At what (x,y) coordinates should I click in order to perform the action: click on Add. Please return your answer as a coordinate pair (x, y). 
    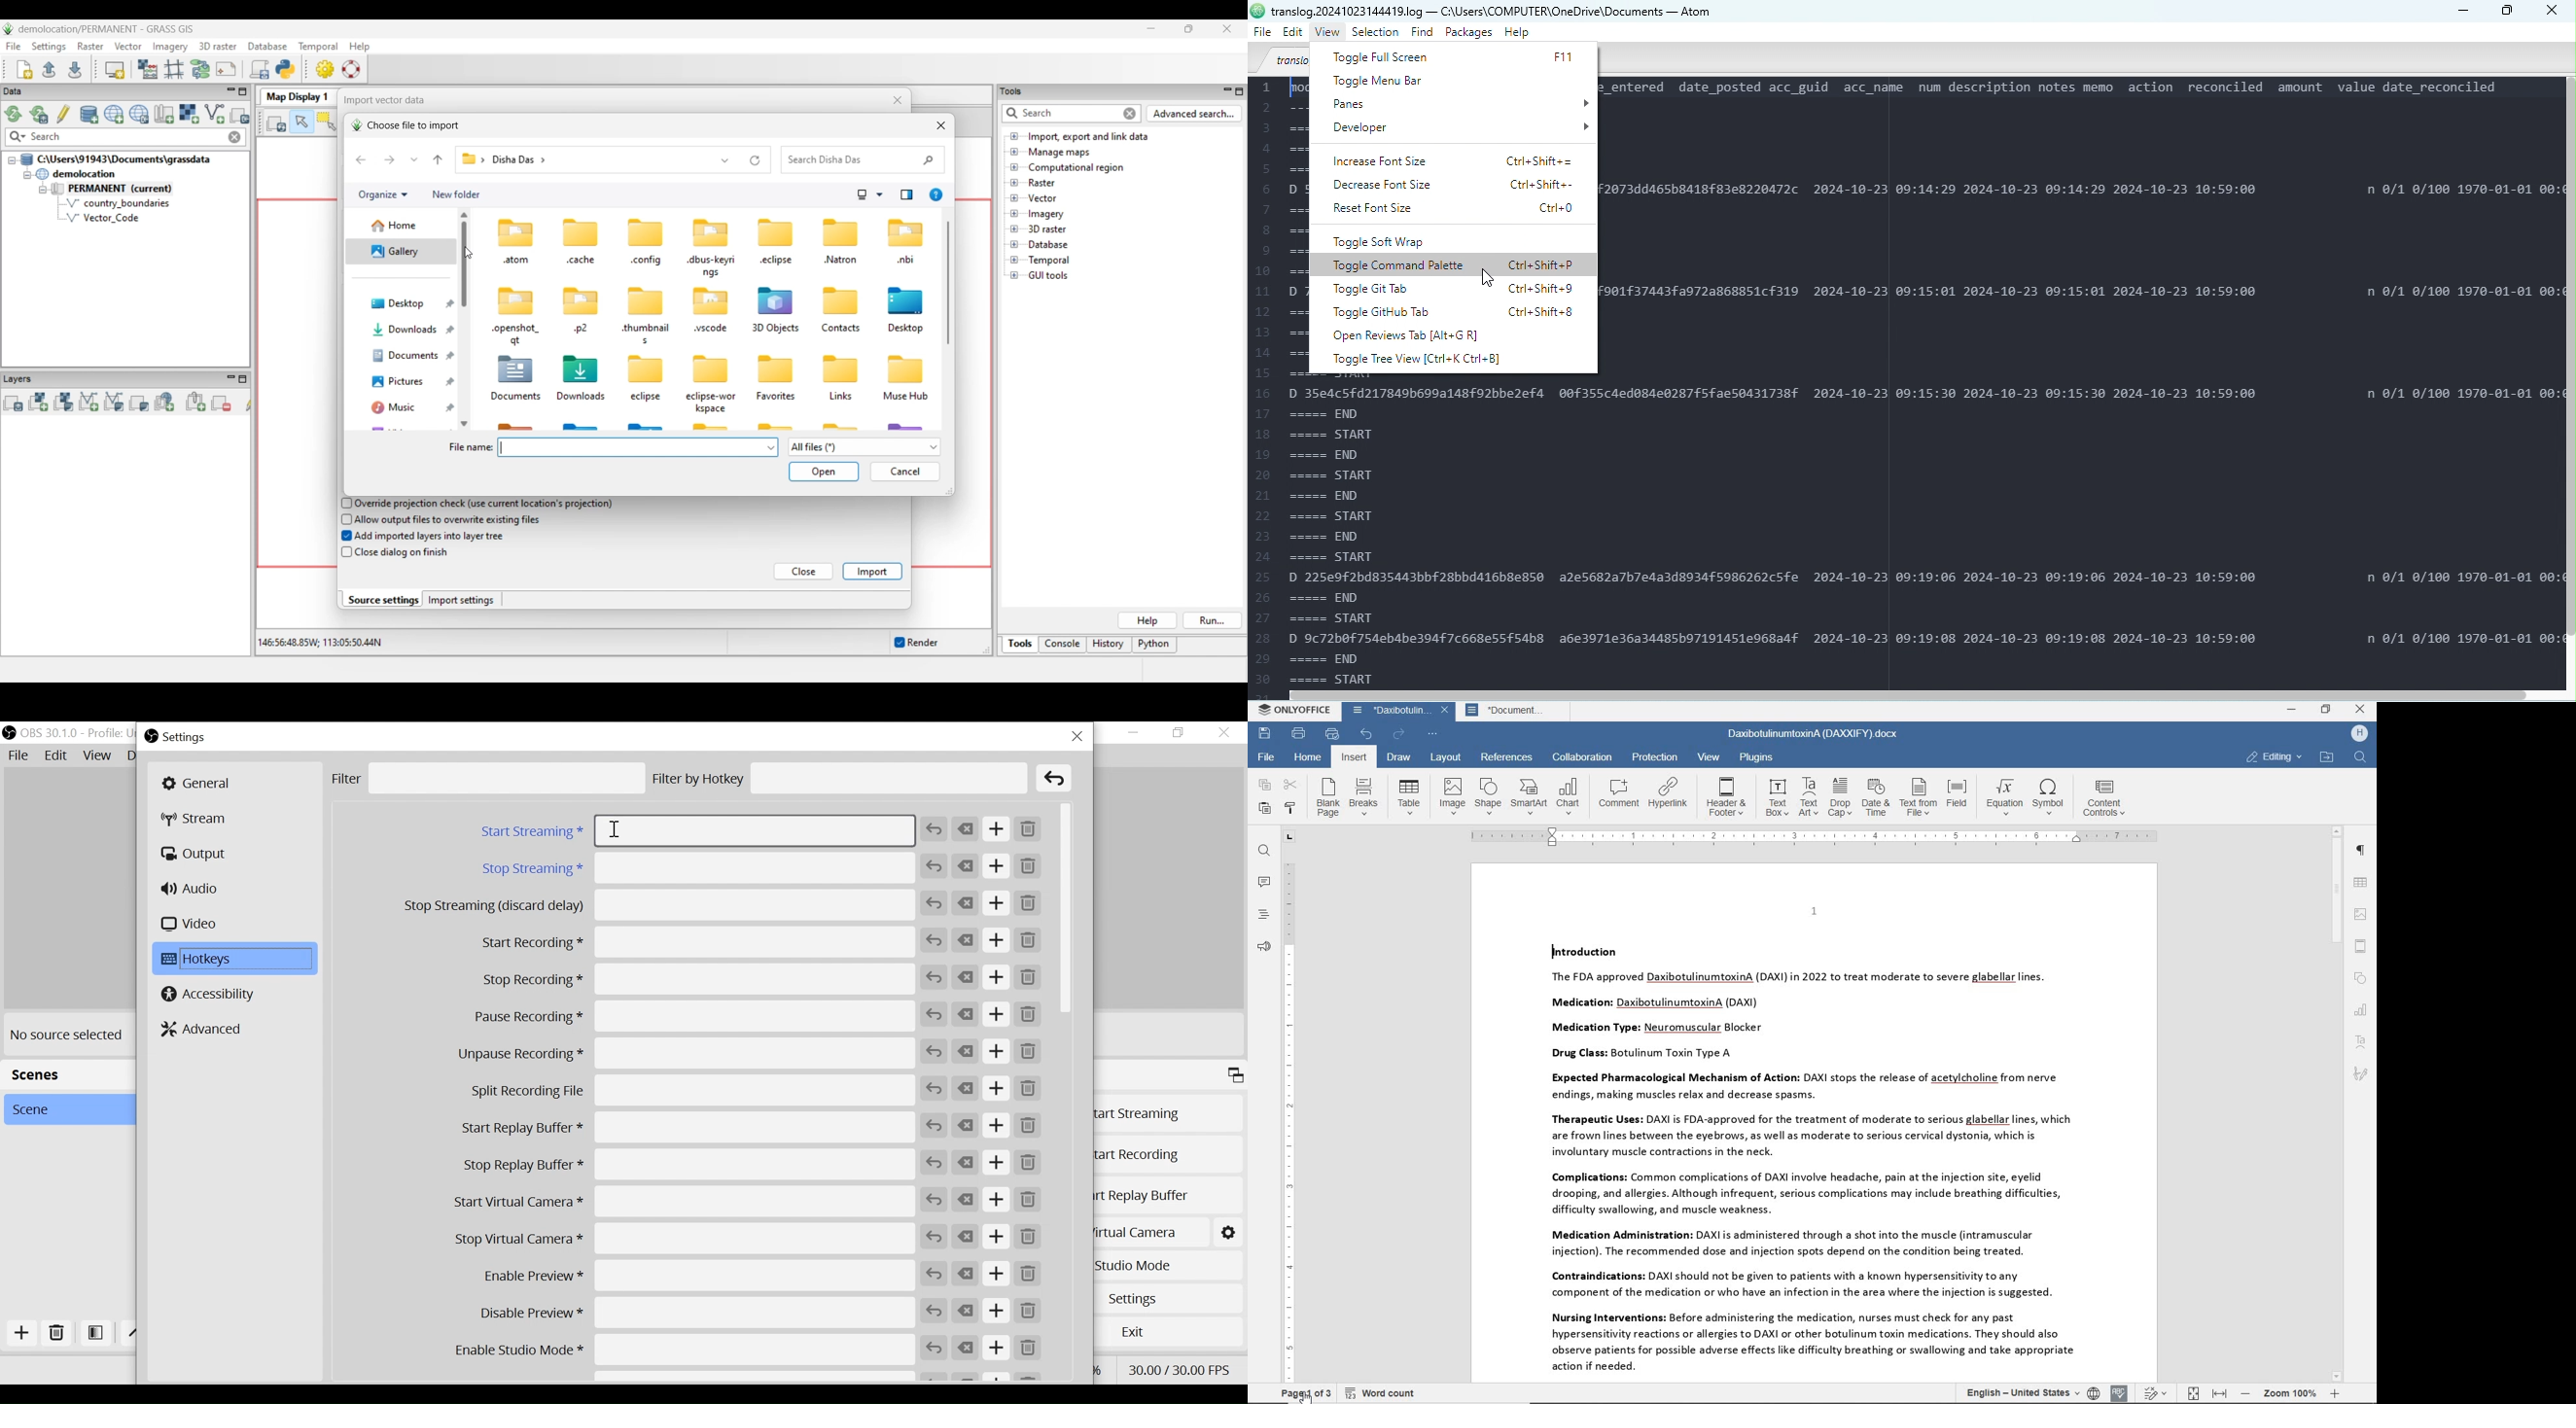
    Looking at the image, I should click on (999, 940).